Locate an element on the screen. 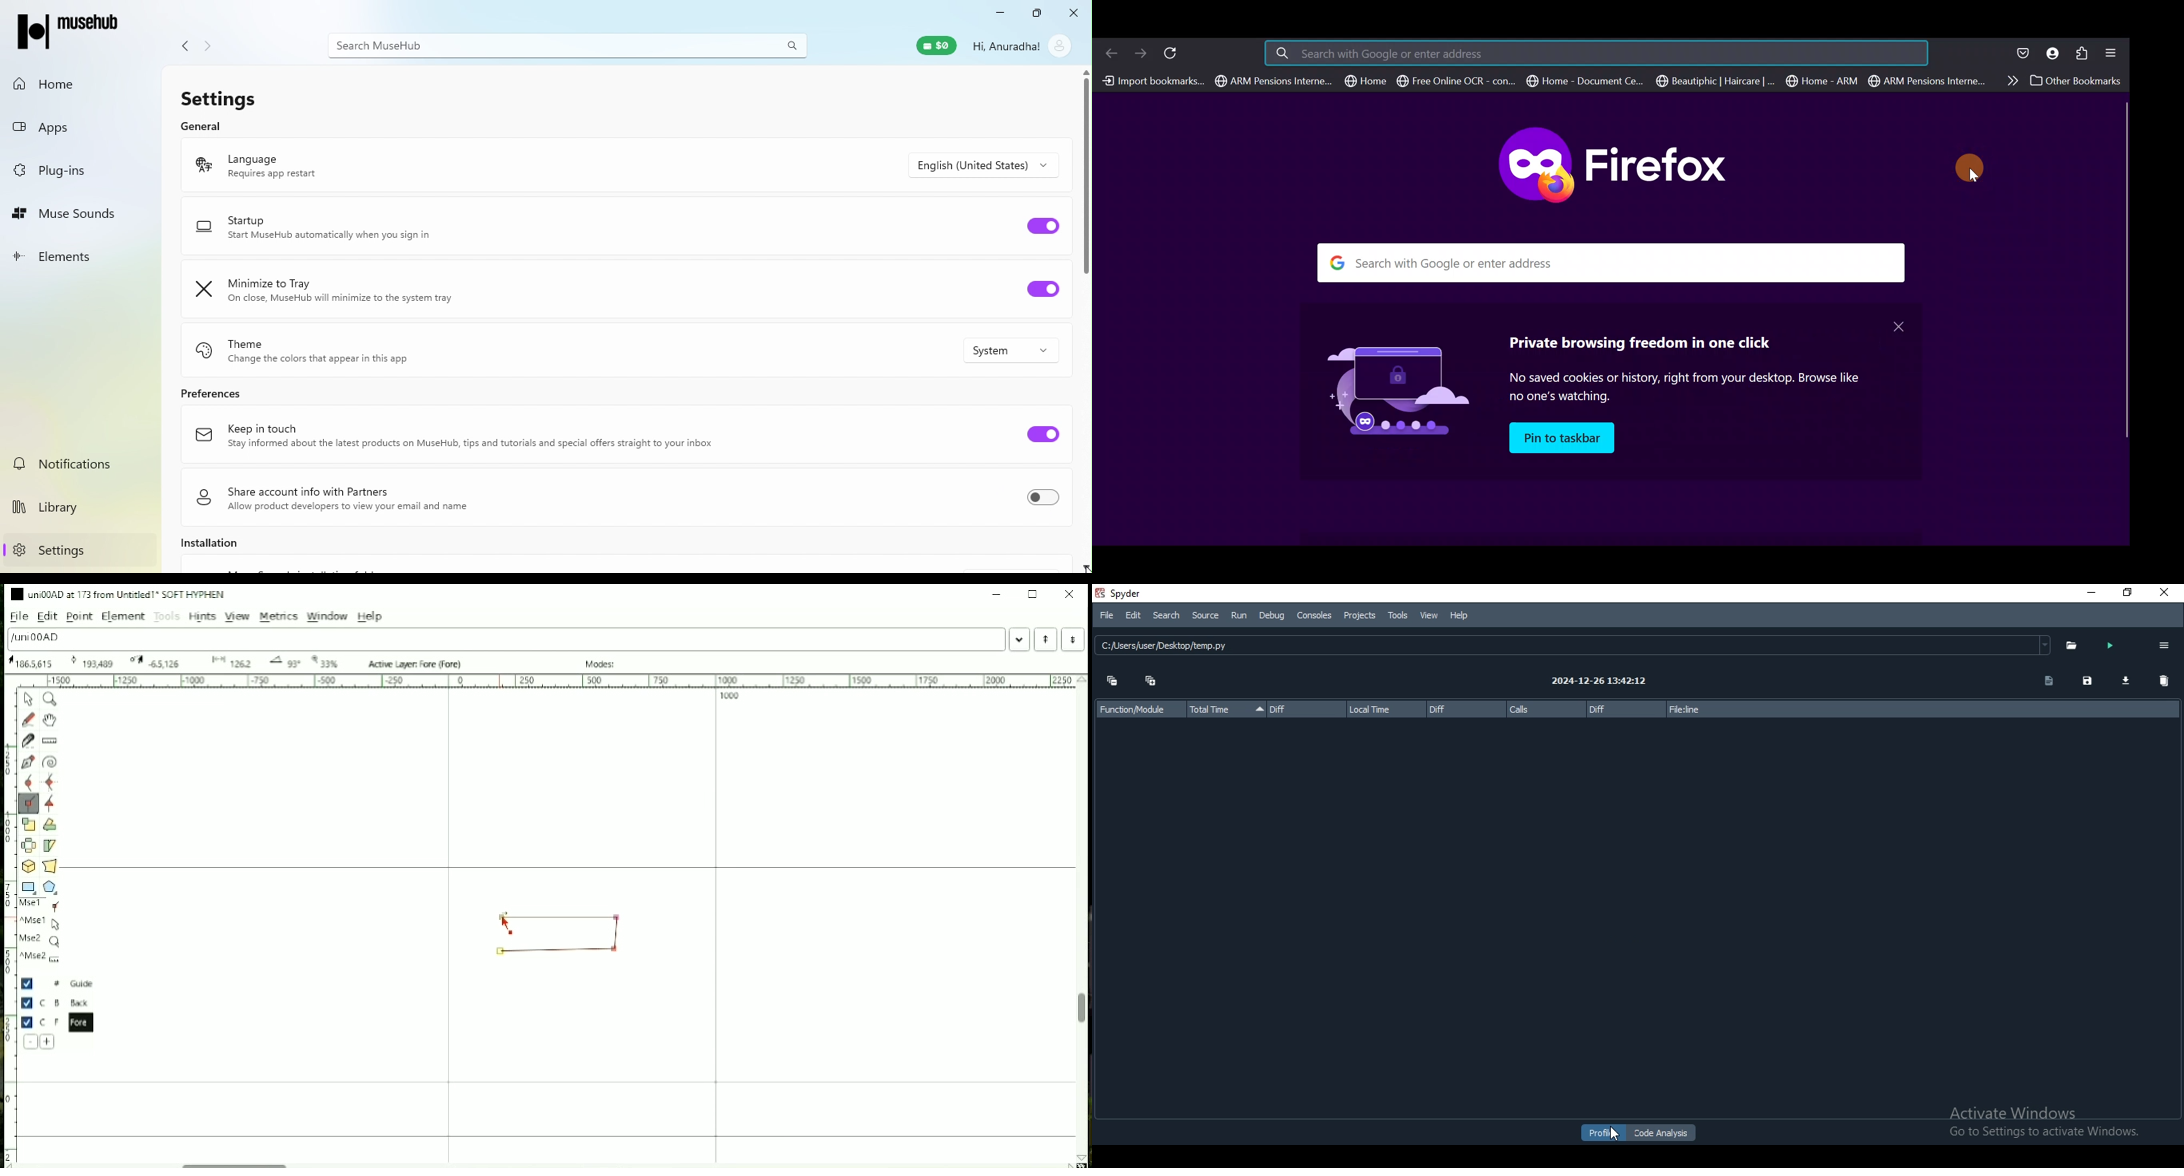  Debug is located at coordinates (1273, 617).